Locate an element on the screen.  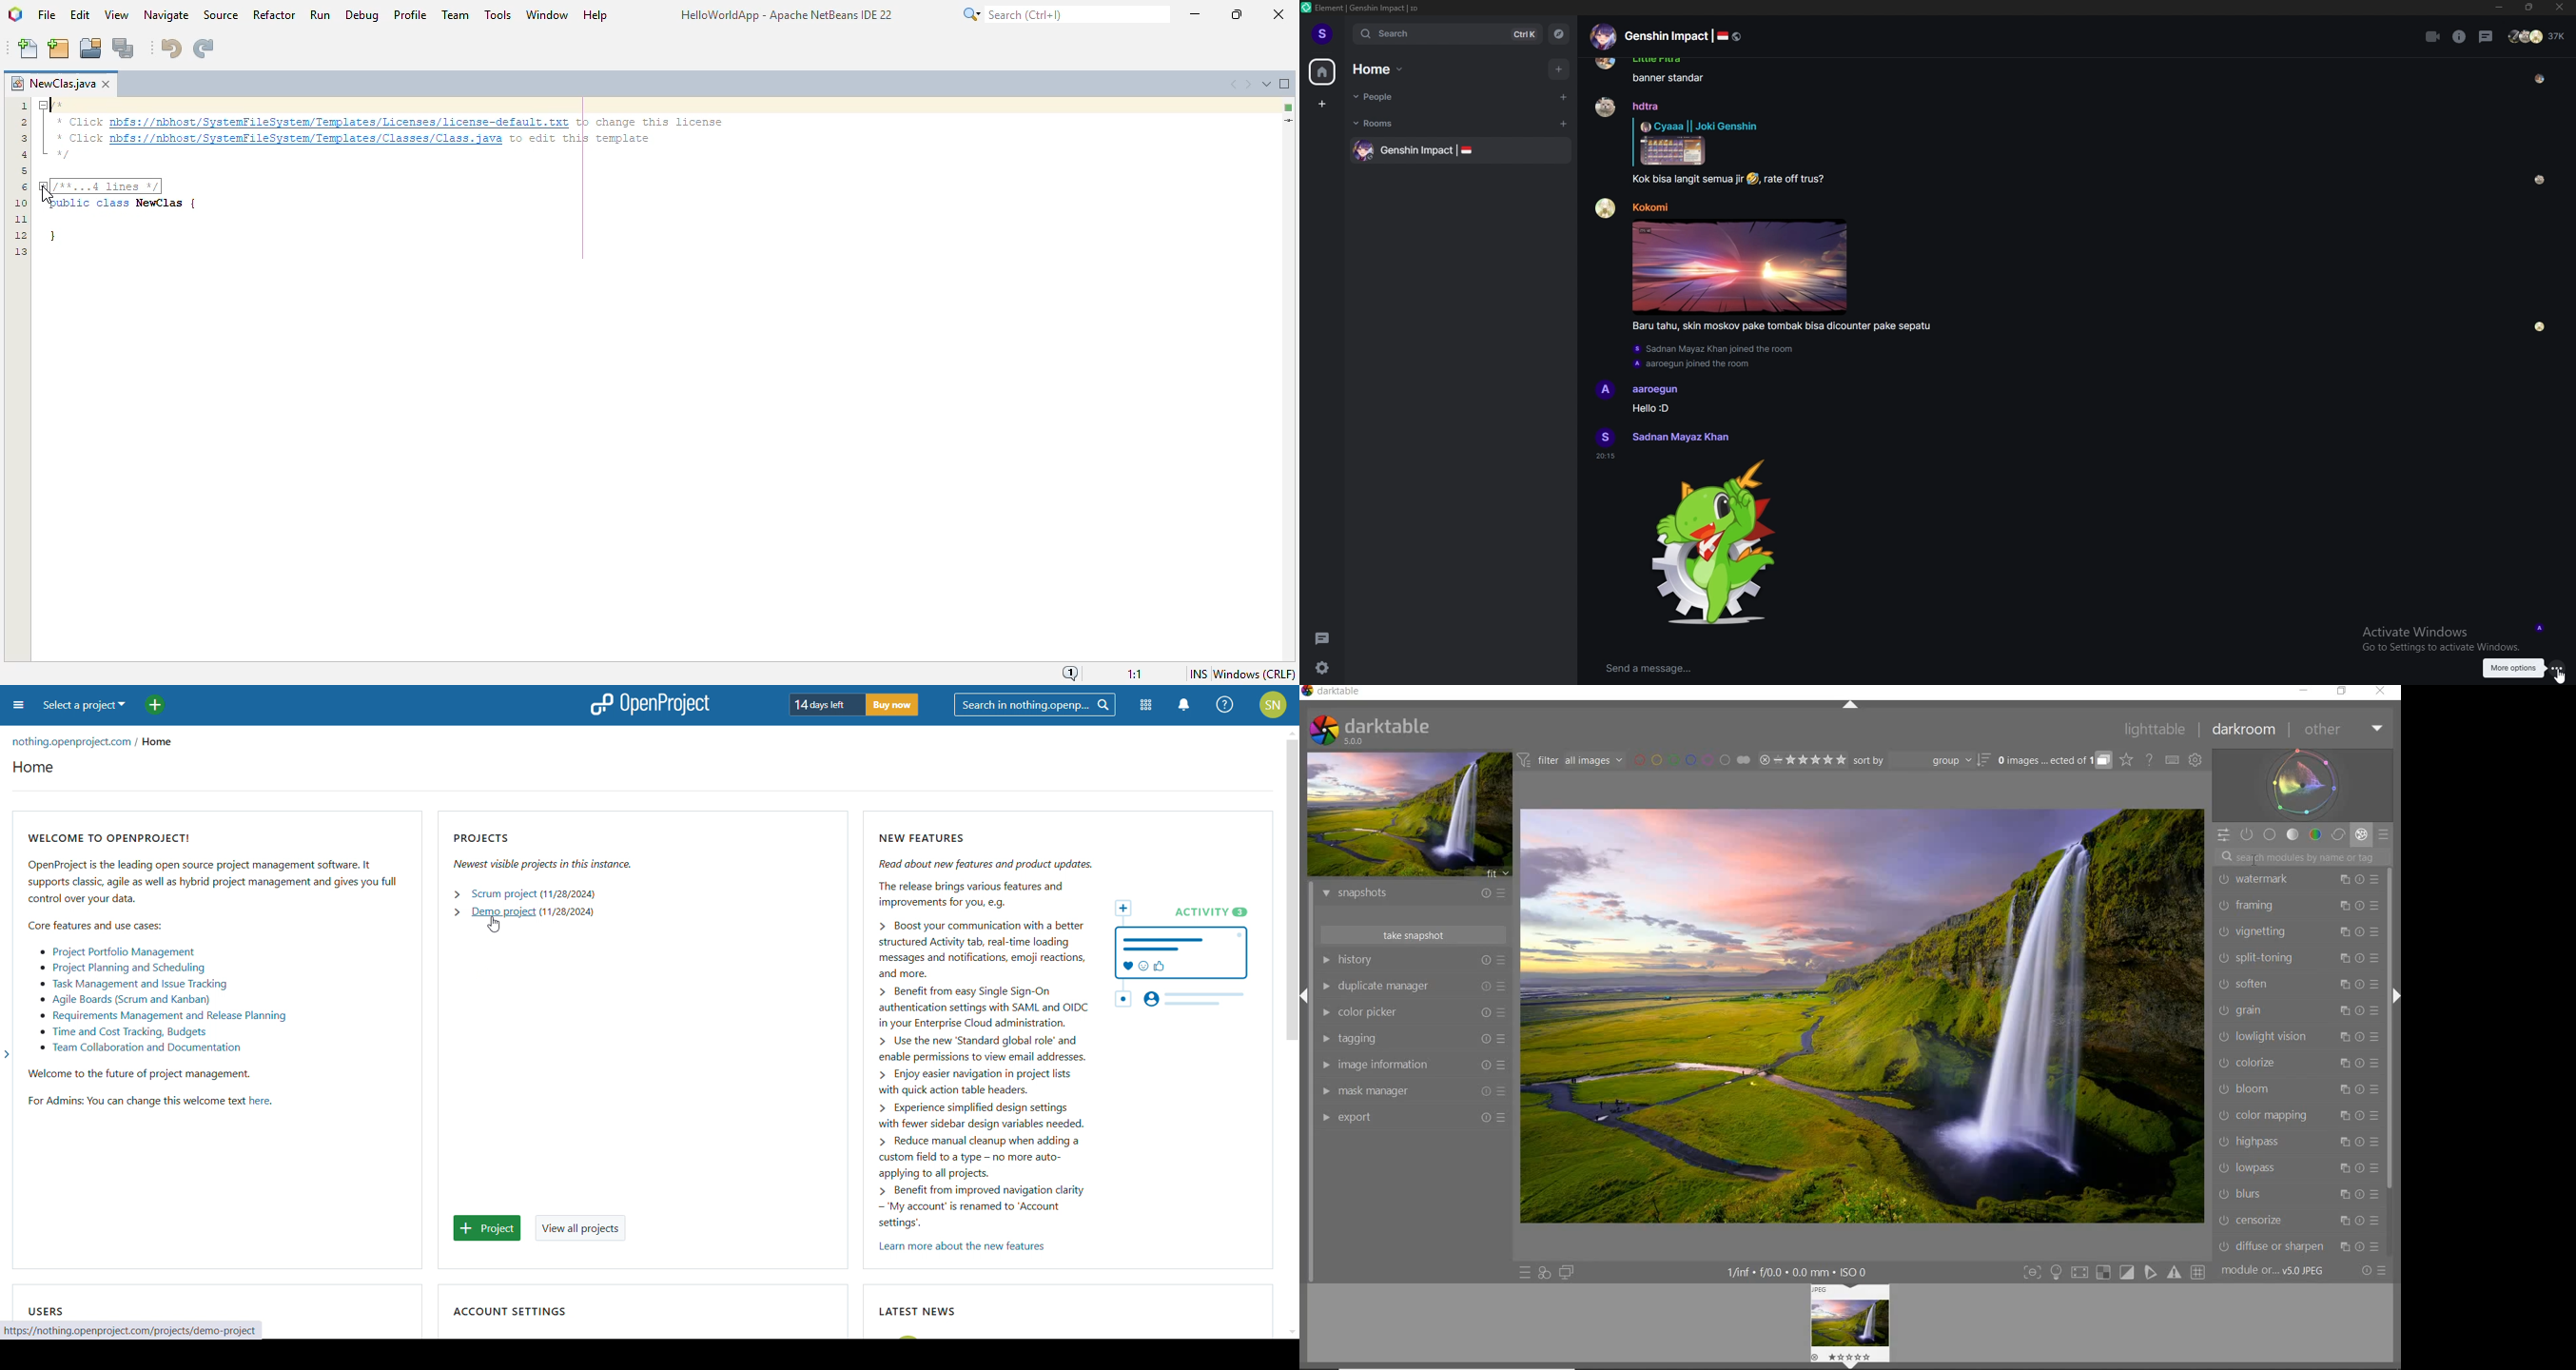
users is located at coordinates (44, 1311).